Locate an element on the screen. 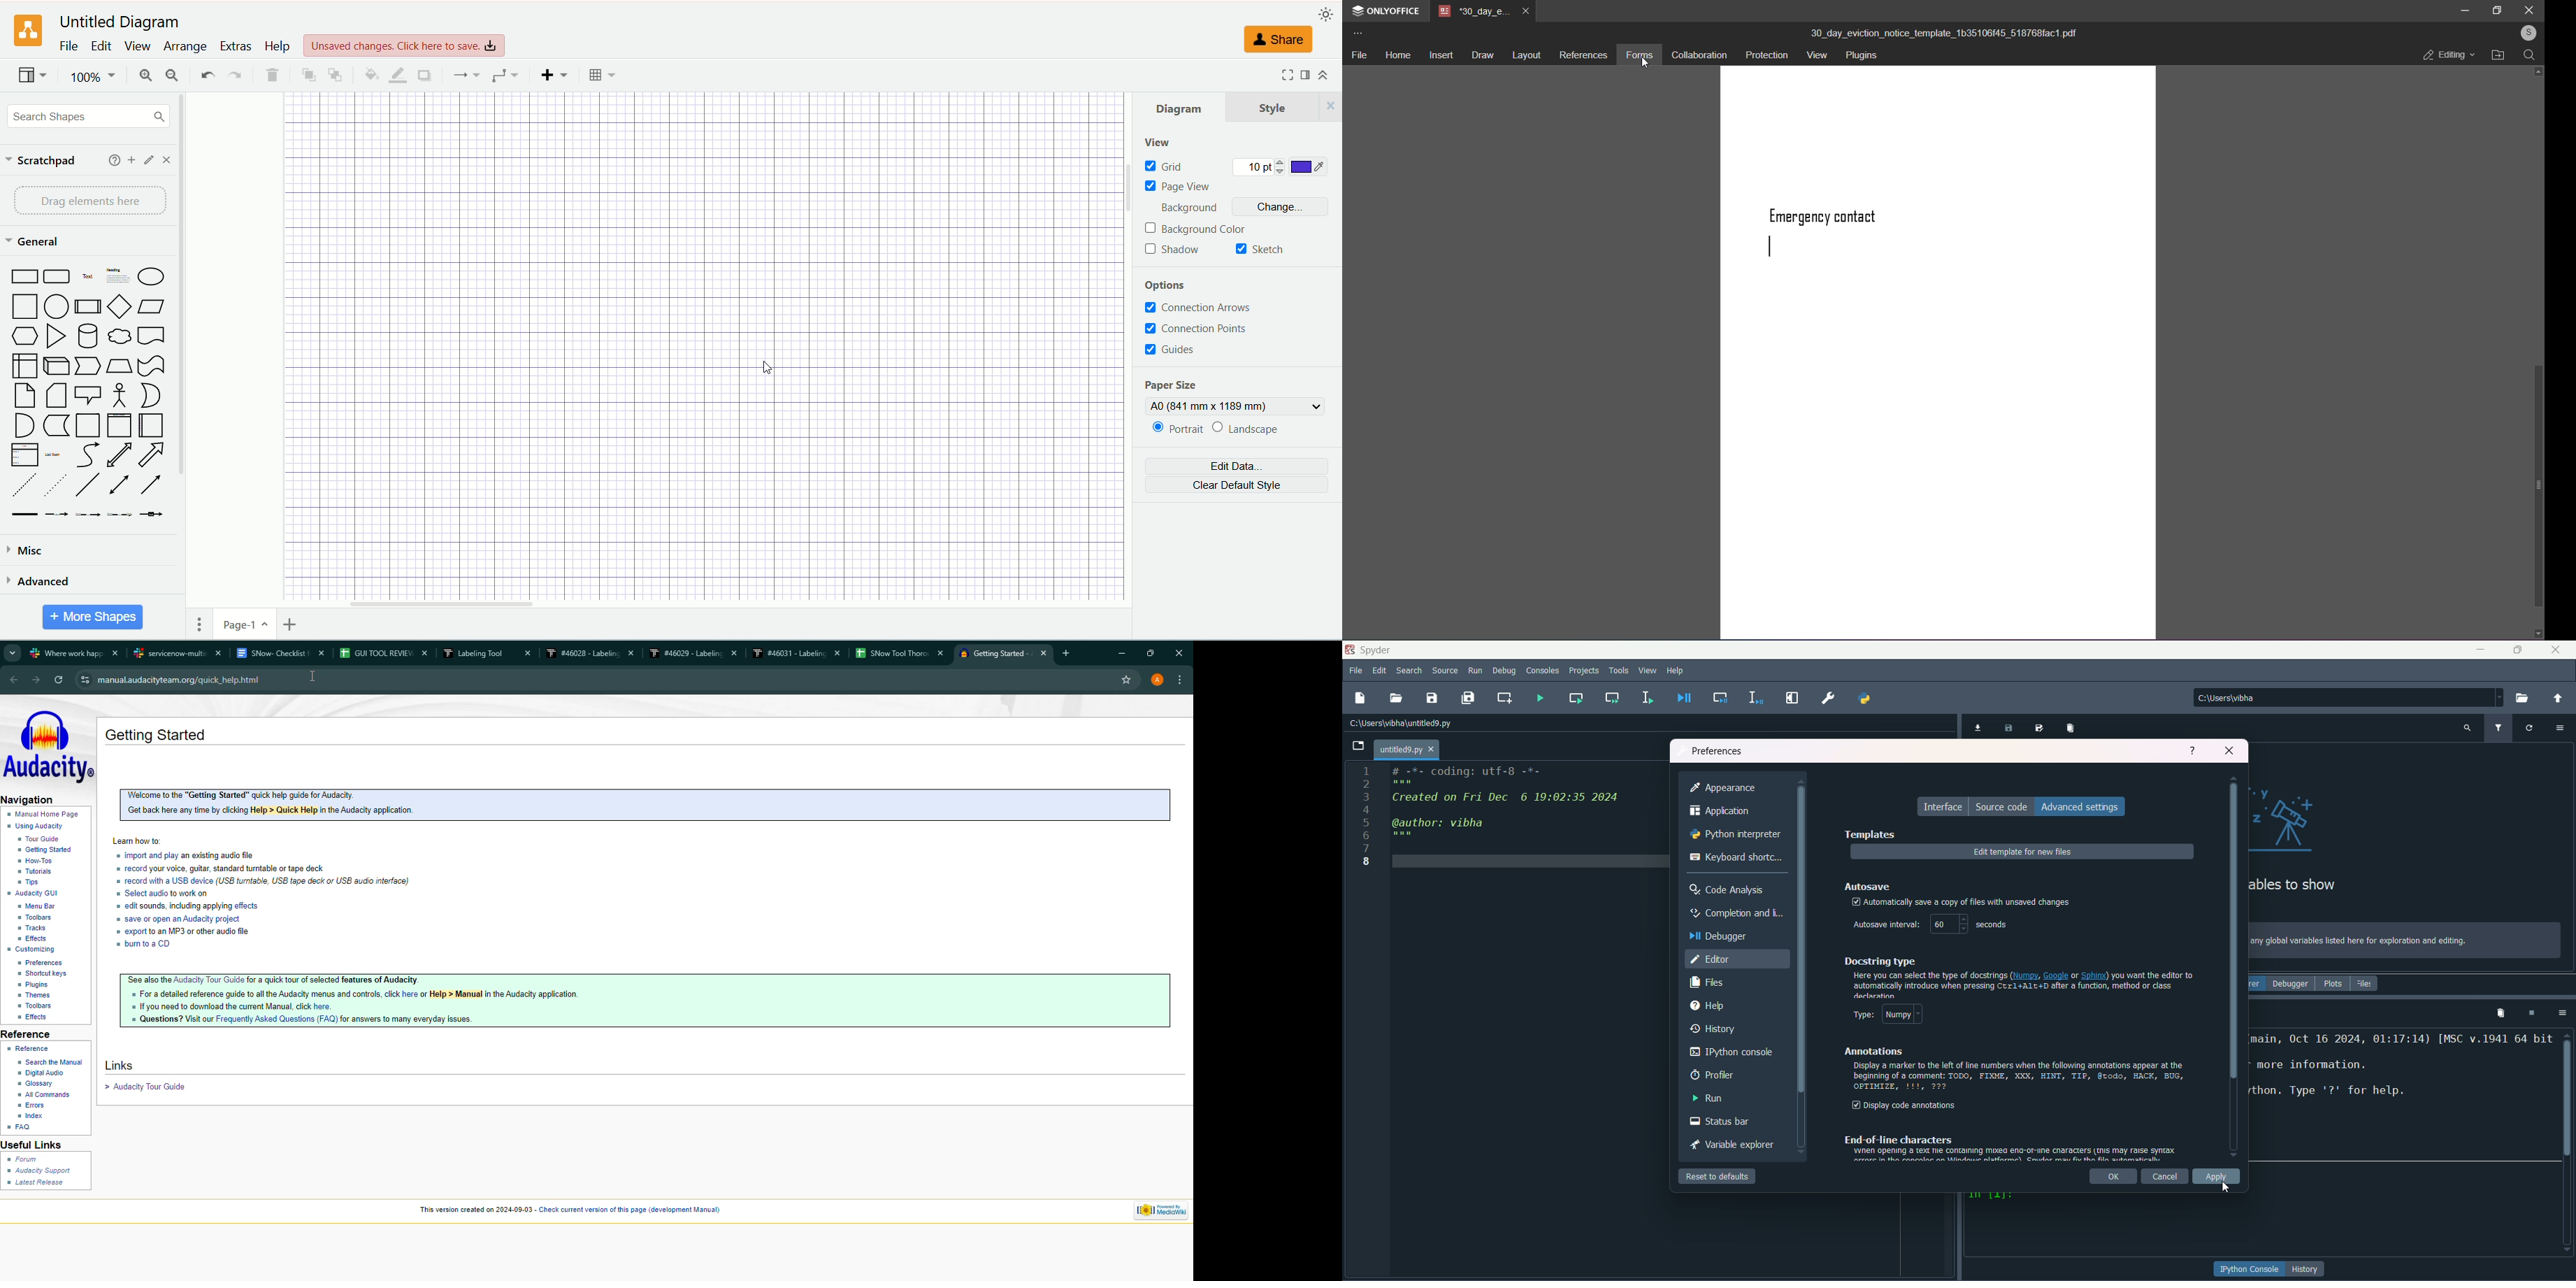 The image size is (2576, 1288). change directory is located at coordinates (2558, 698).